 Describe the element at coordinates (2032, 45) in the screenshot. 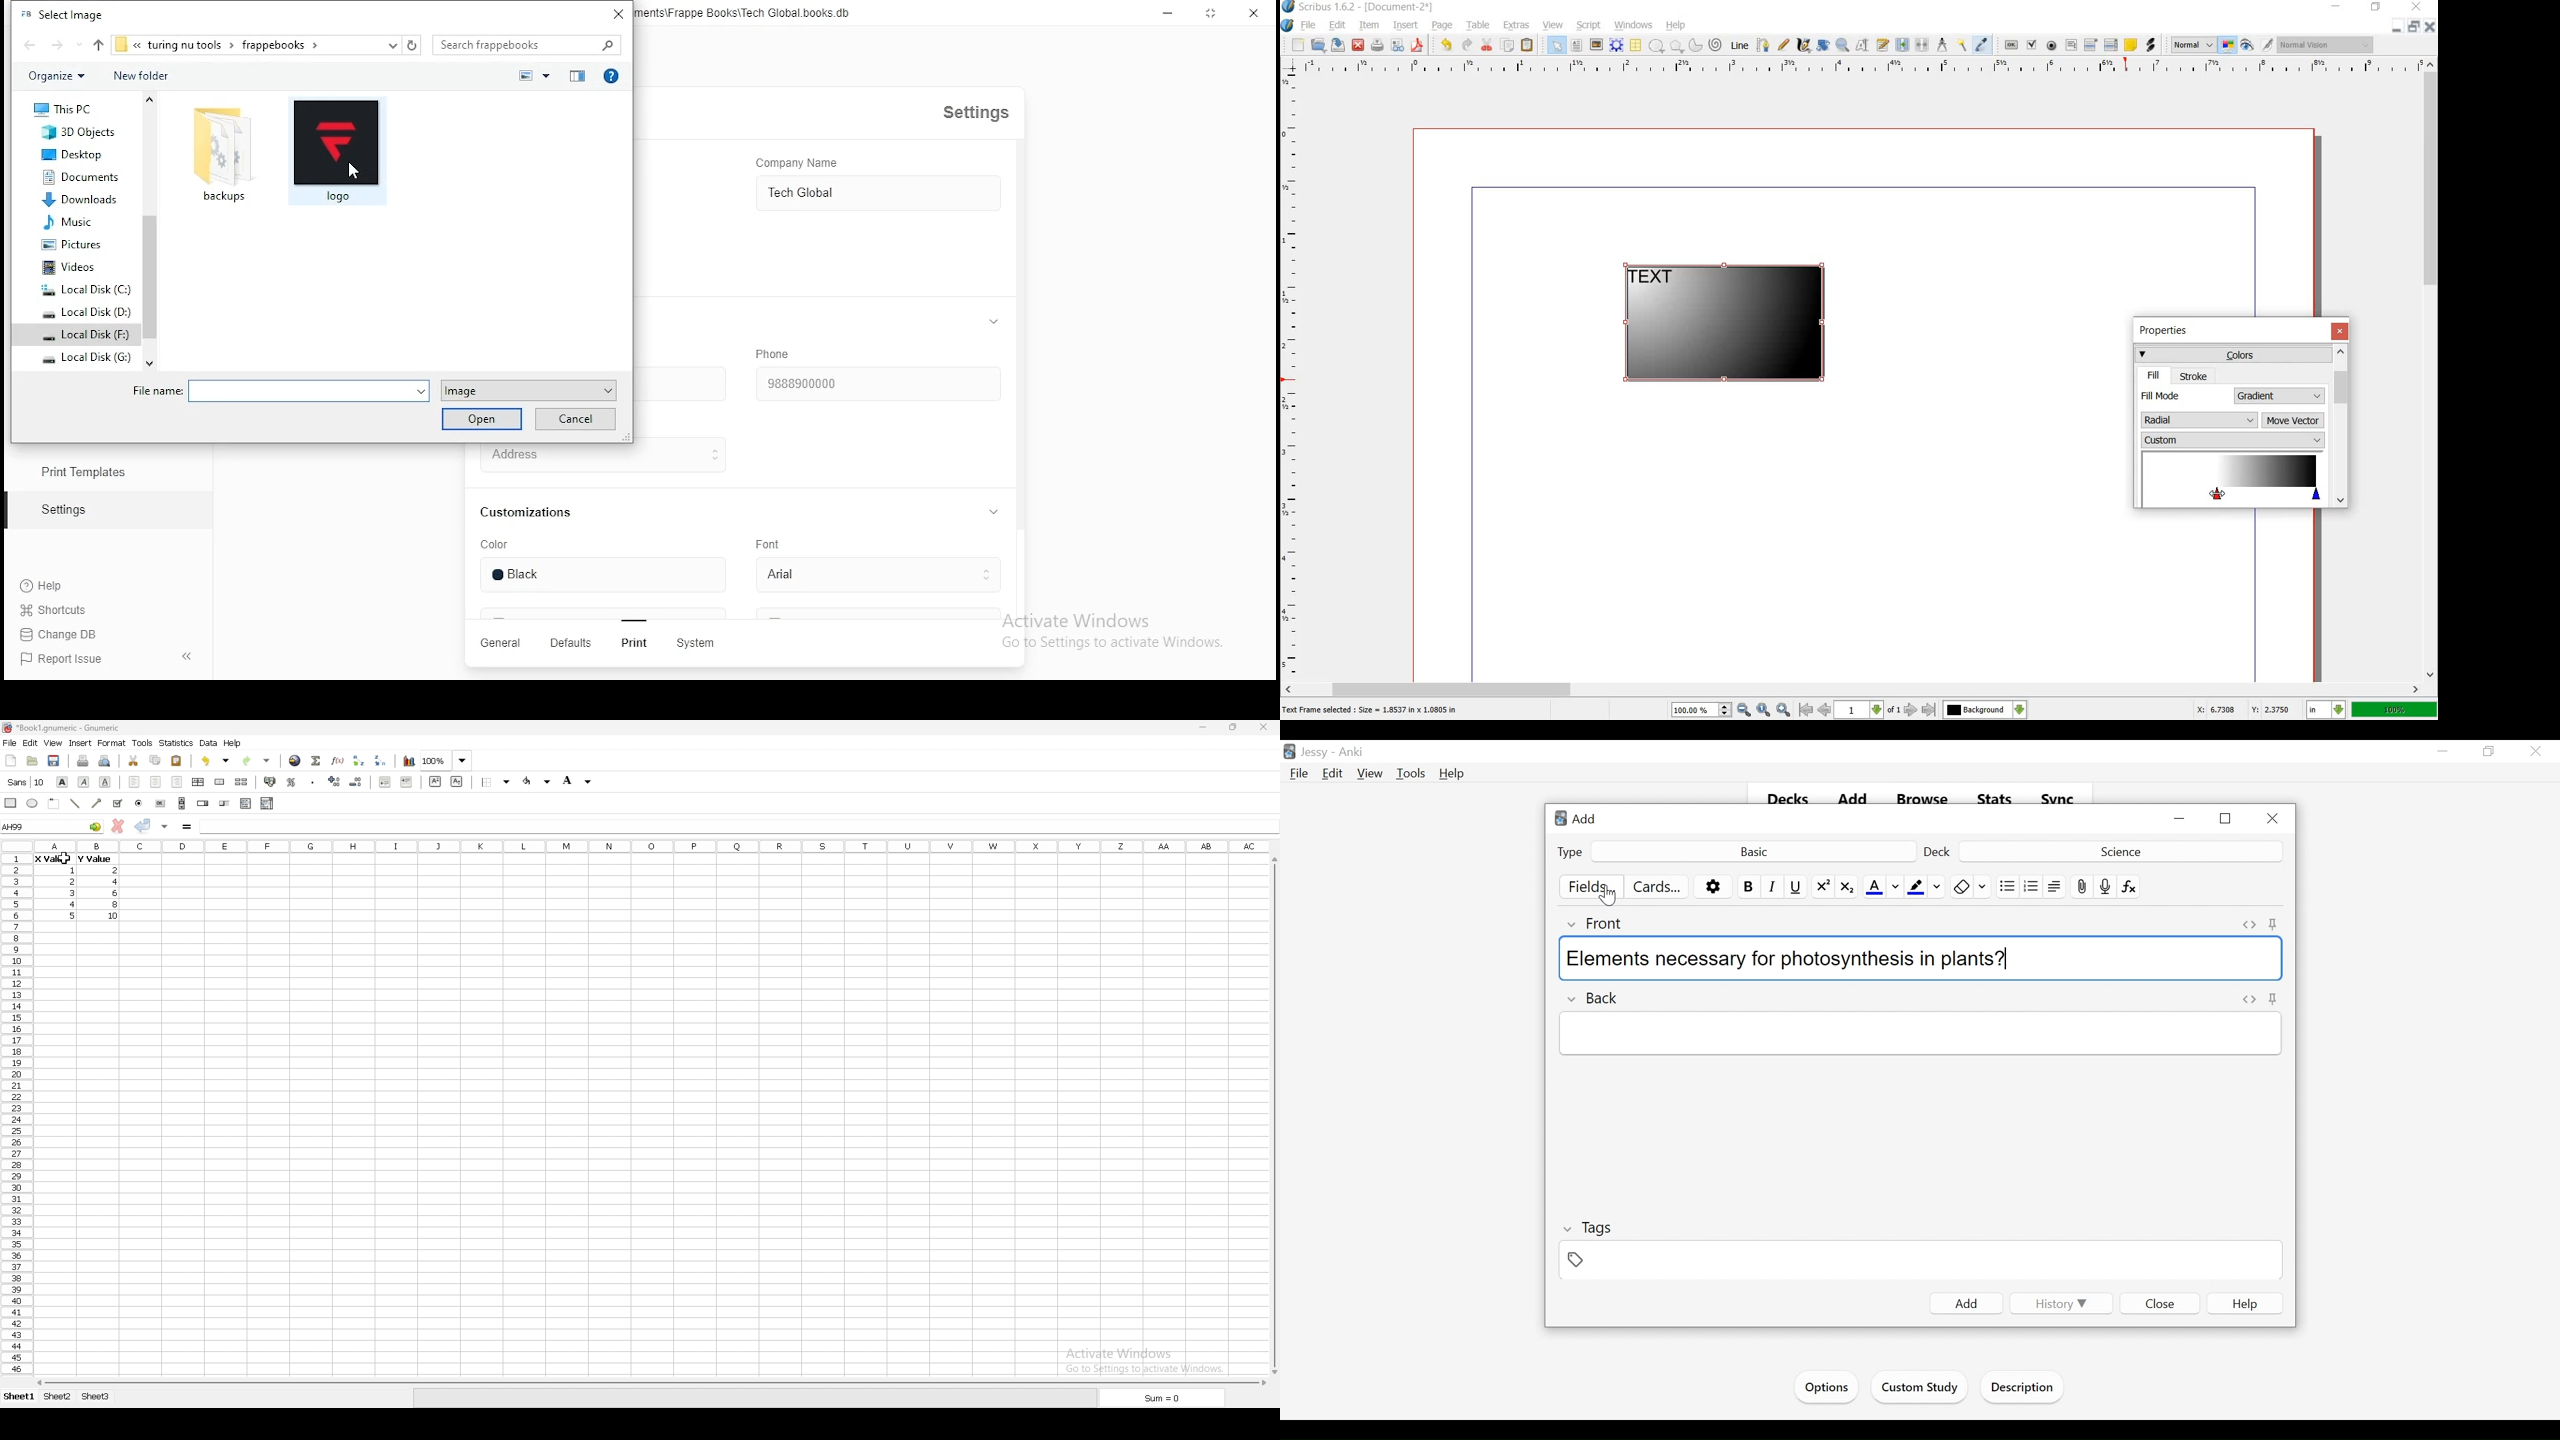

I see `pdf check box` at that location.